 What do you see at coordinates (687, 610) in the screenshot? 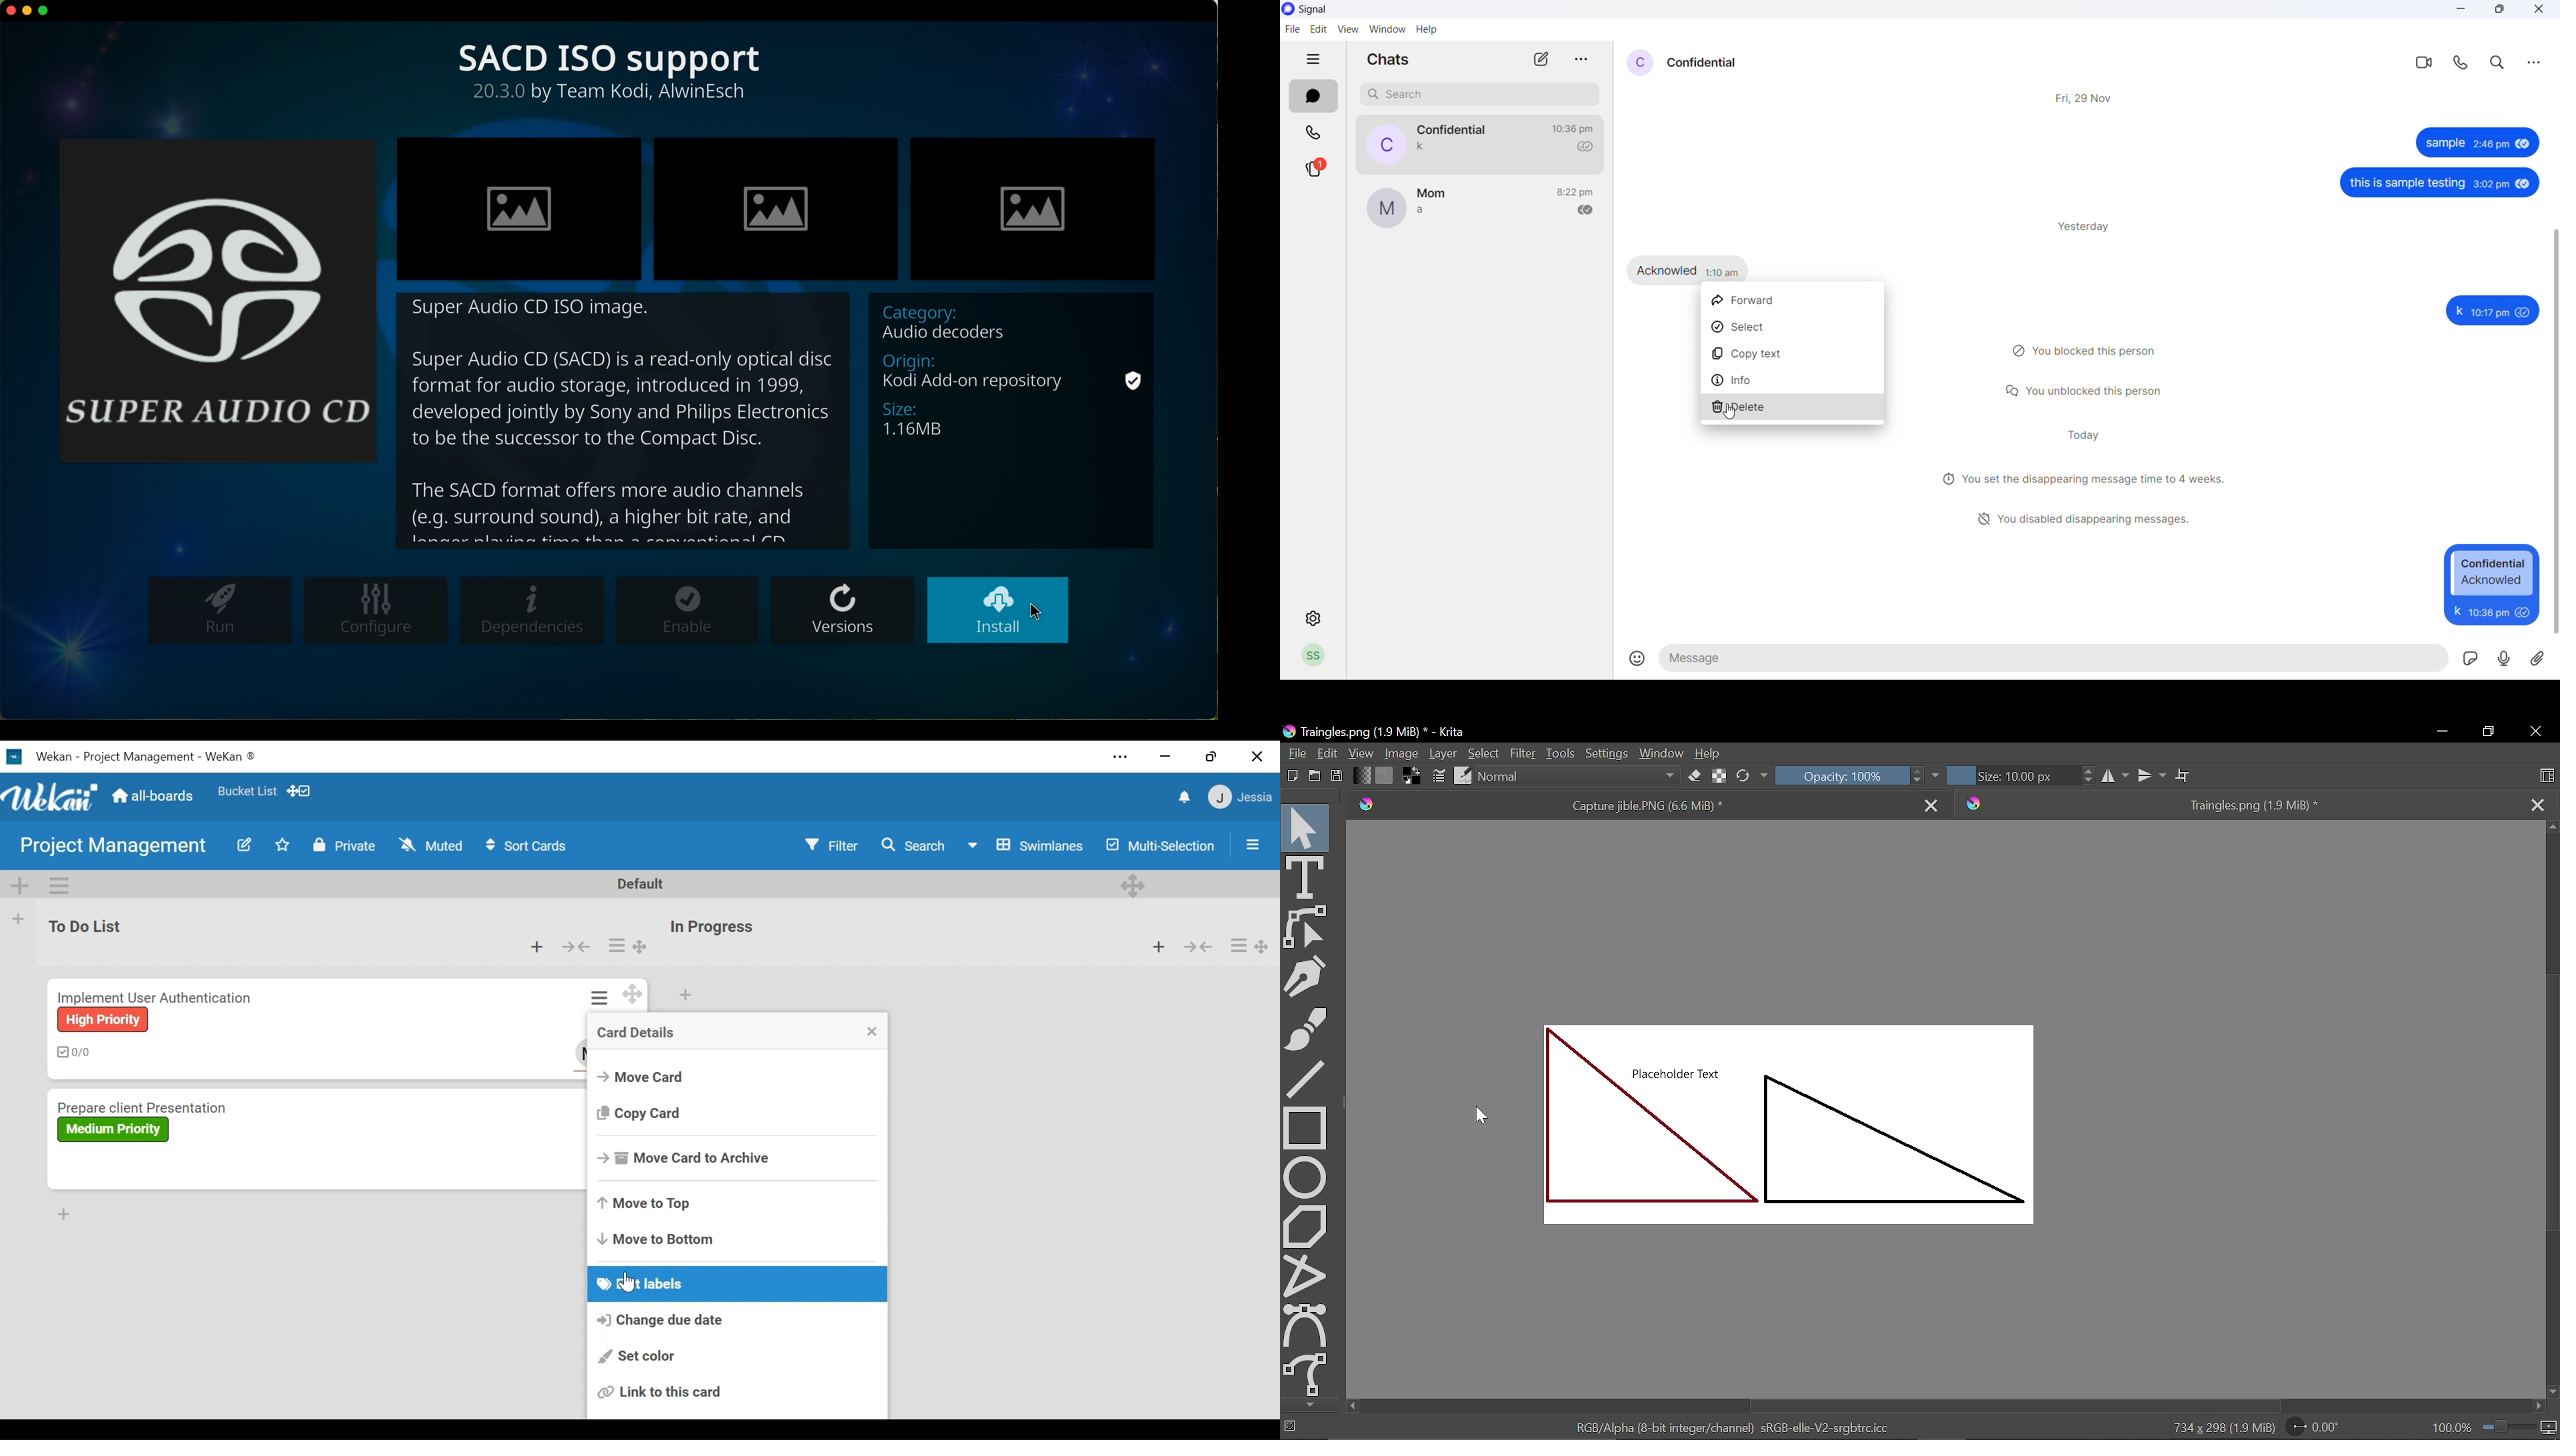
I see `enable` at bounding box center [687, 610].